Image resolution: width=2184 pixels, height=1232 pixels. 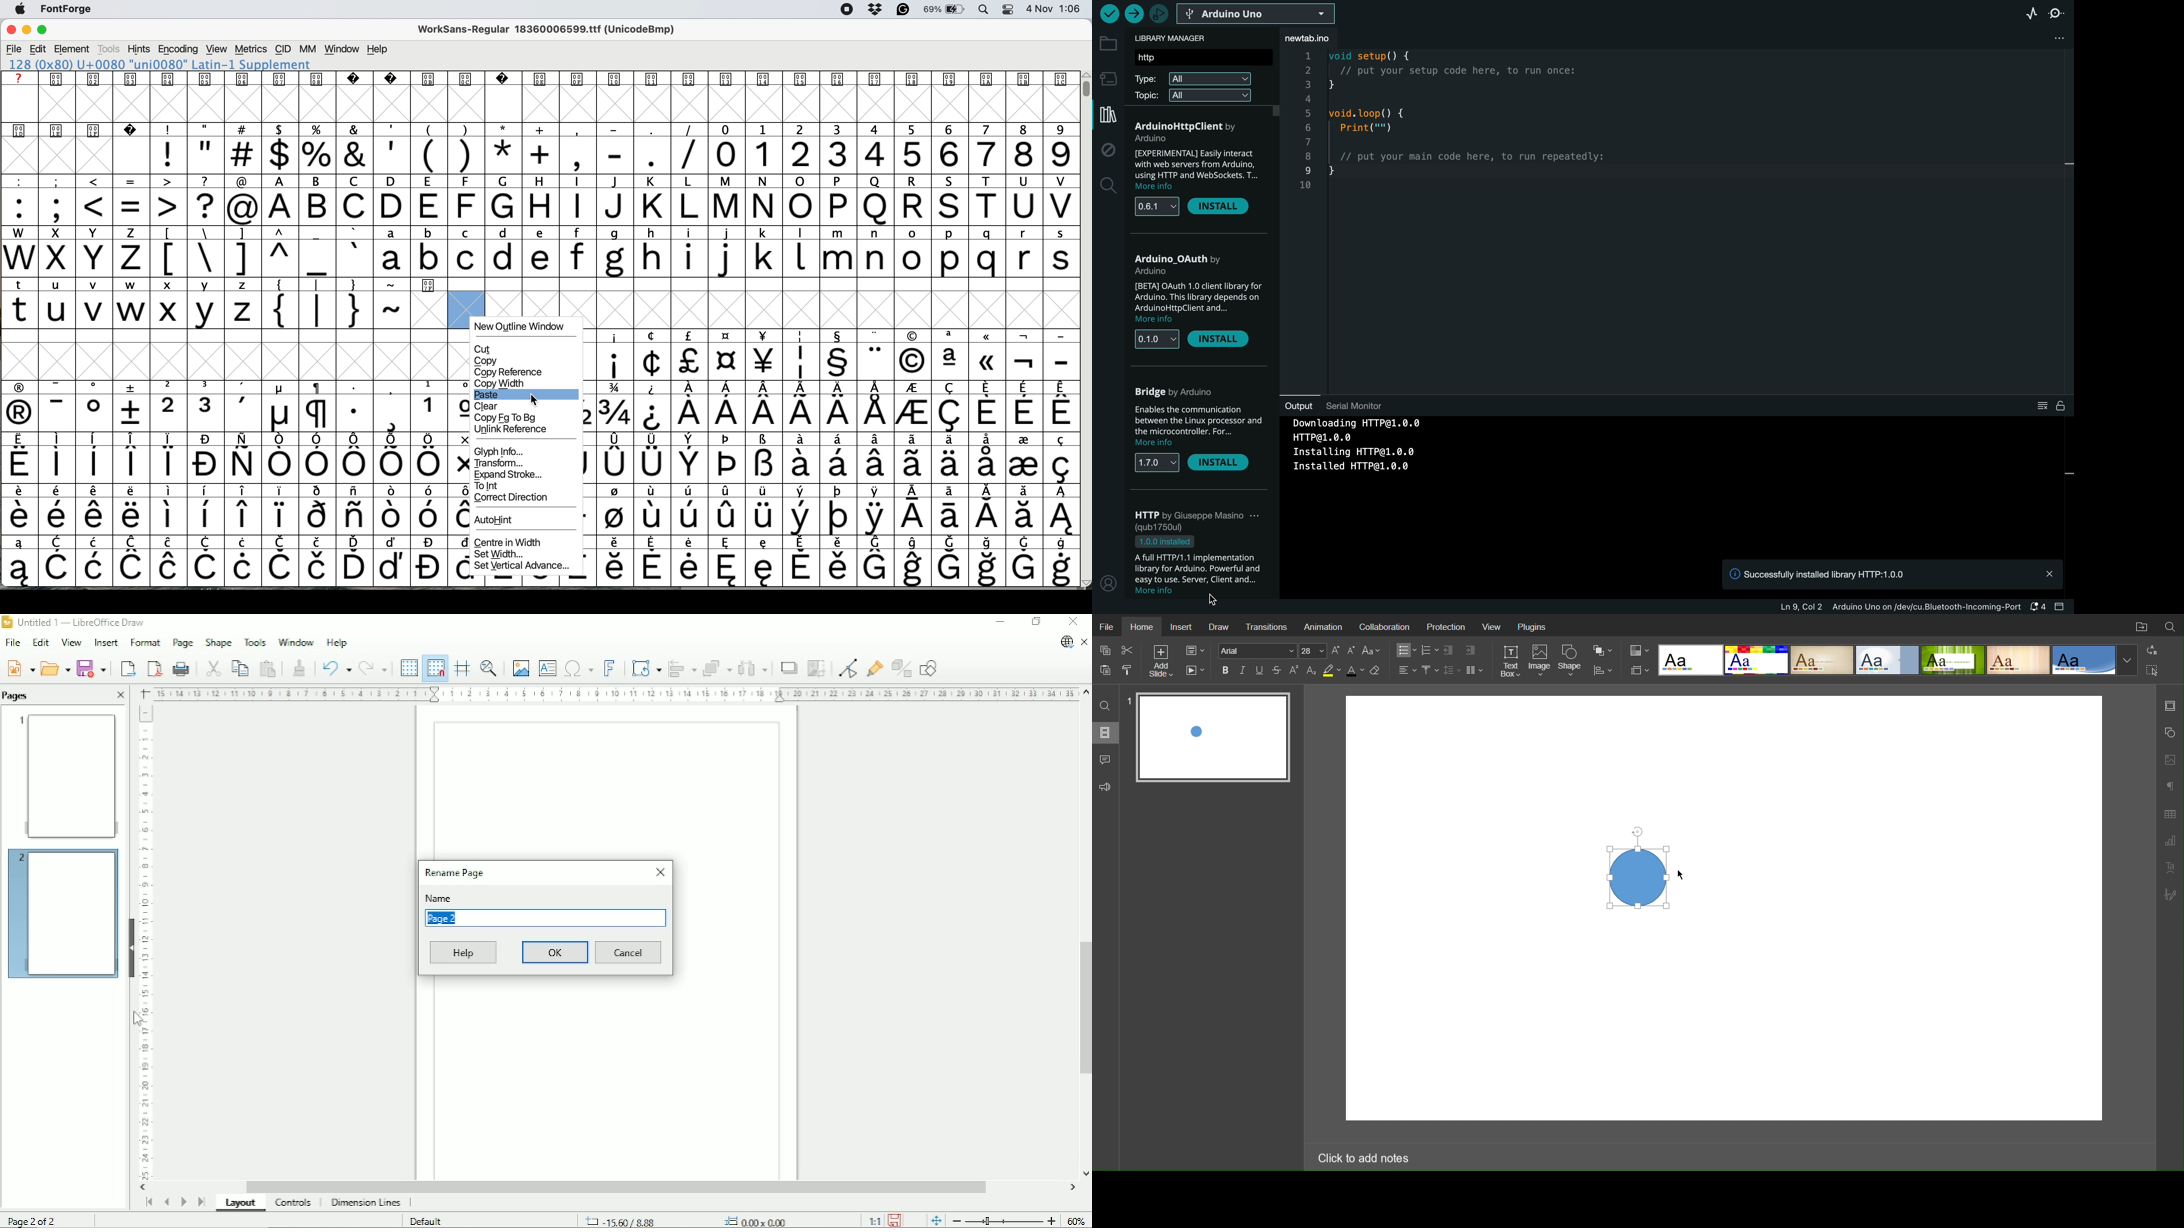 I want to click on paste, so click(x=1107, y=670).